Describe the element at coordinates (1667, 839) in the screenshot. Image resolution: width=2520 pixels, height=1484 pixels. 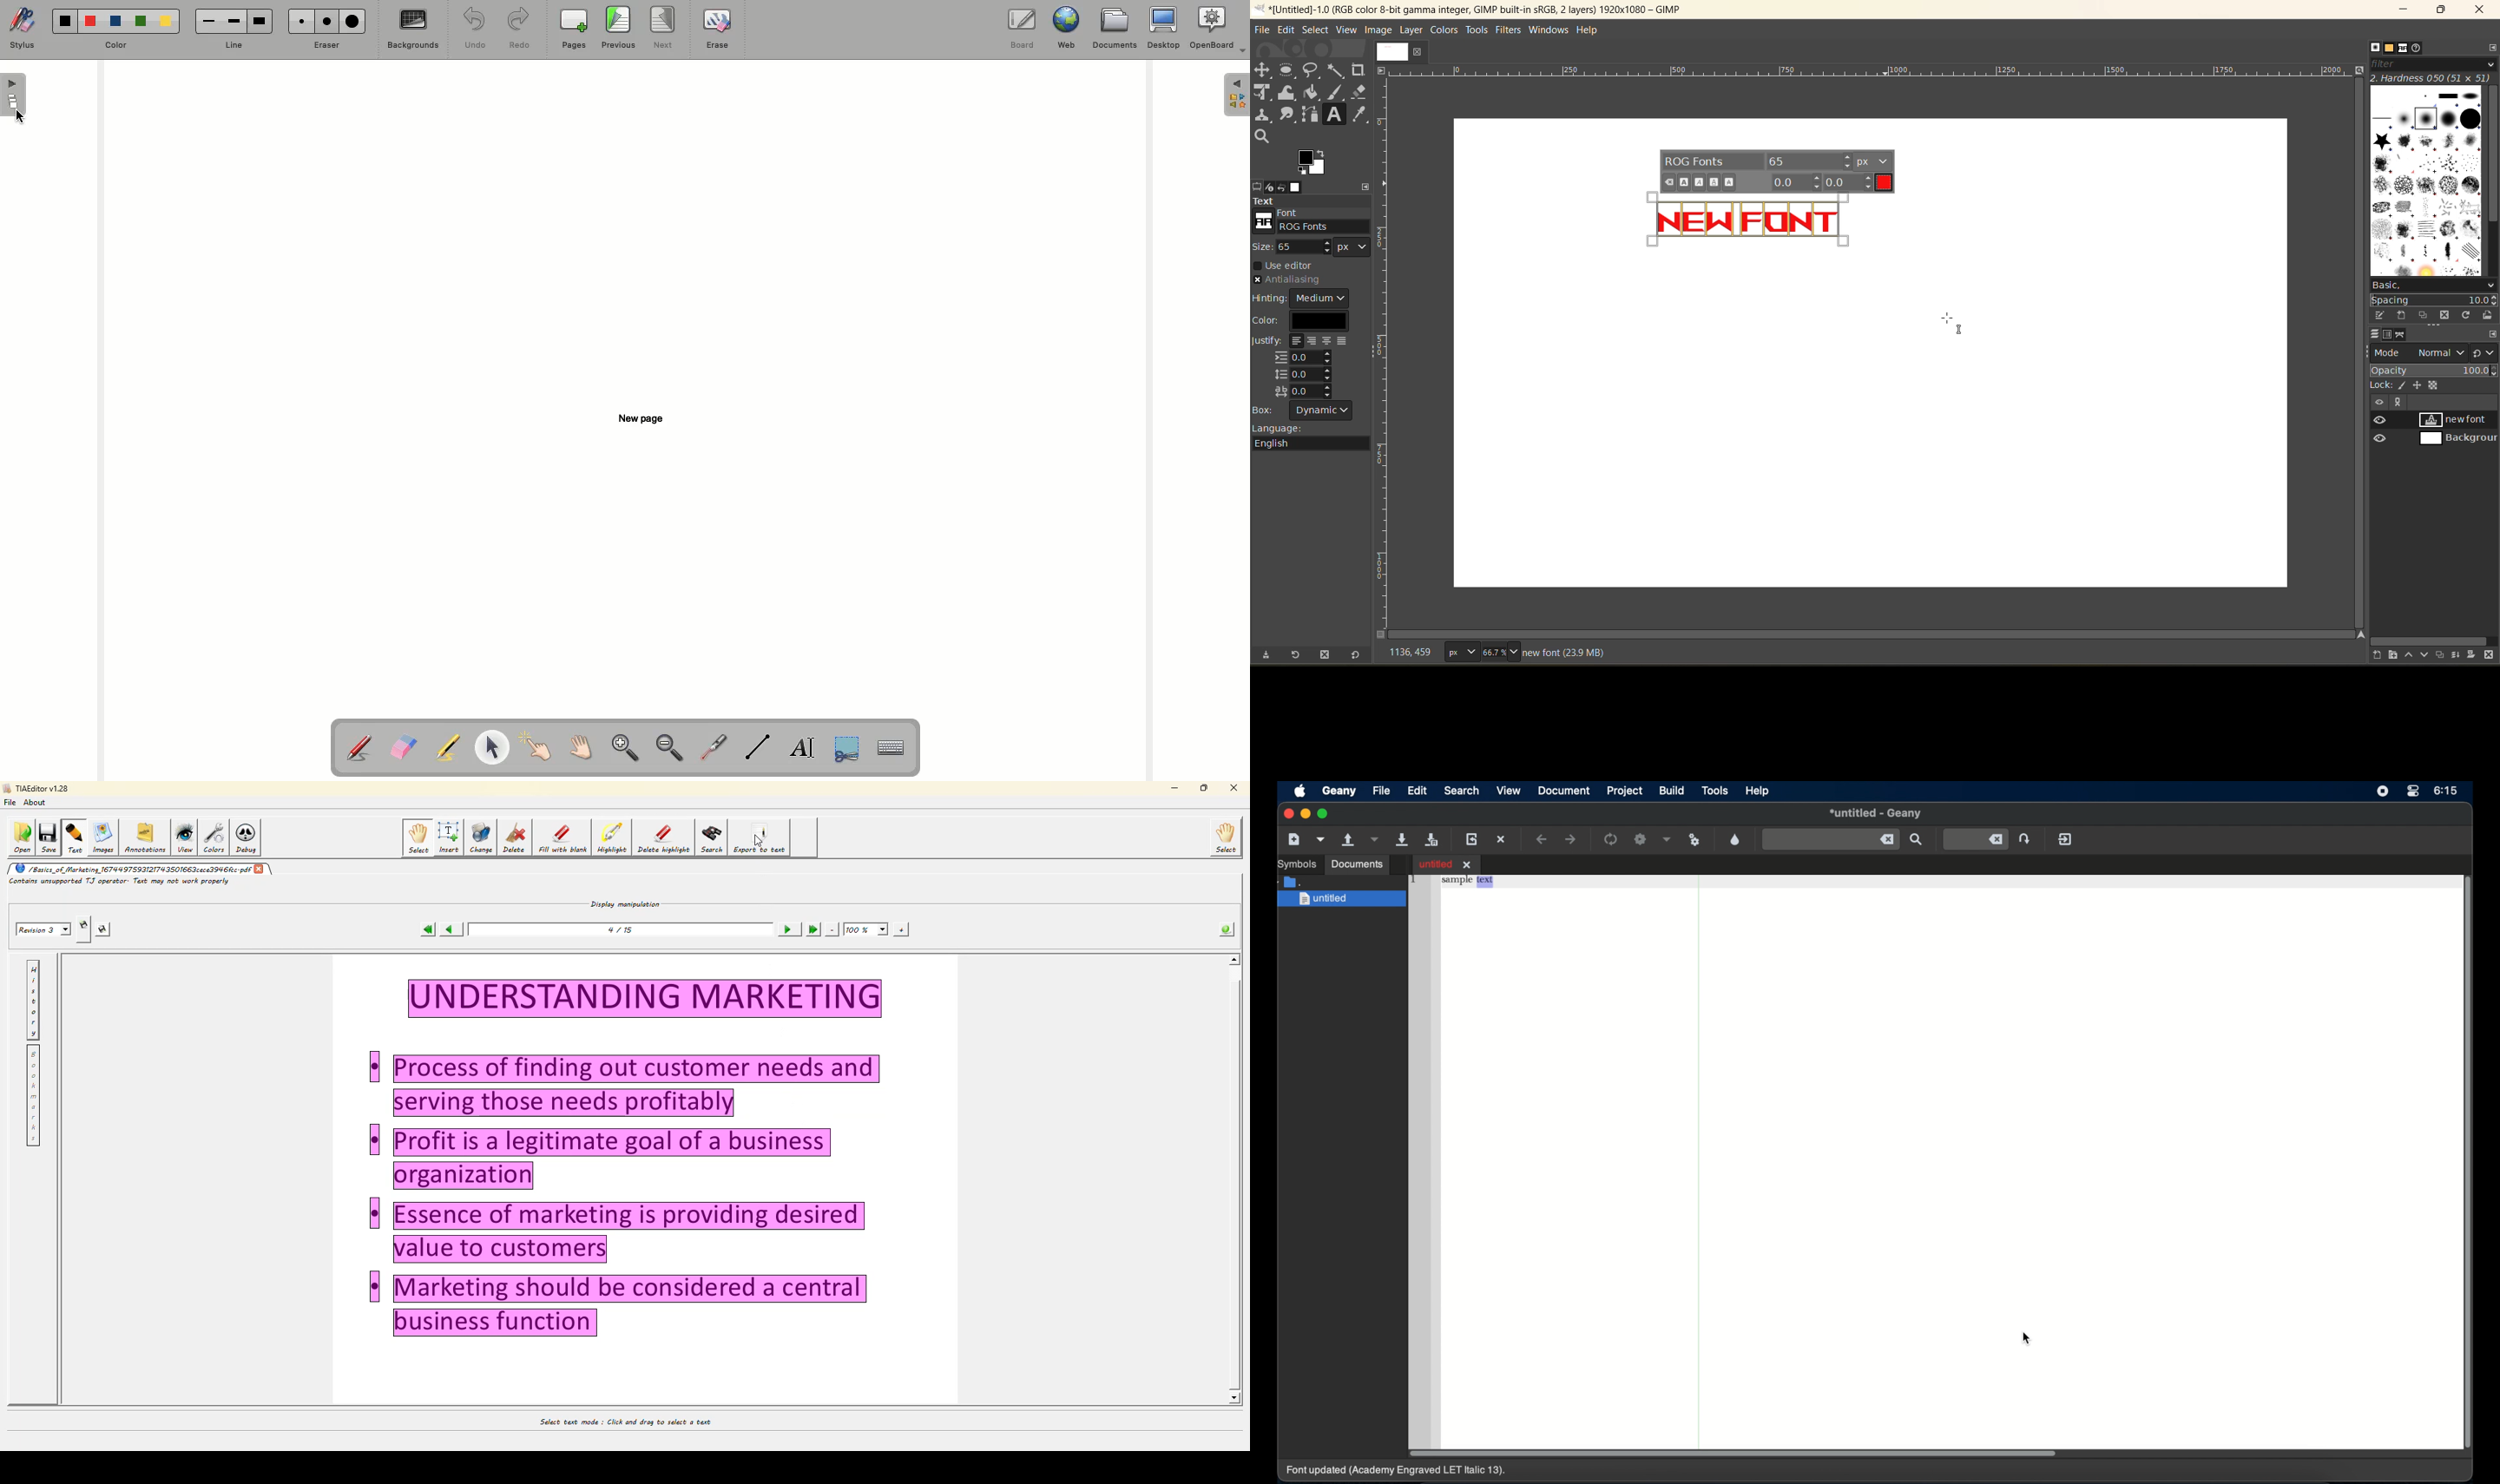
I see `choose more build actions` at that location.